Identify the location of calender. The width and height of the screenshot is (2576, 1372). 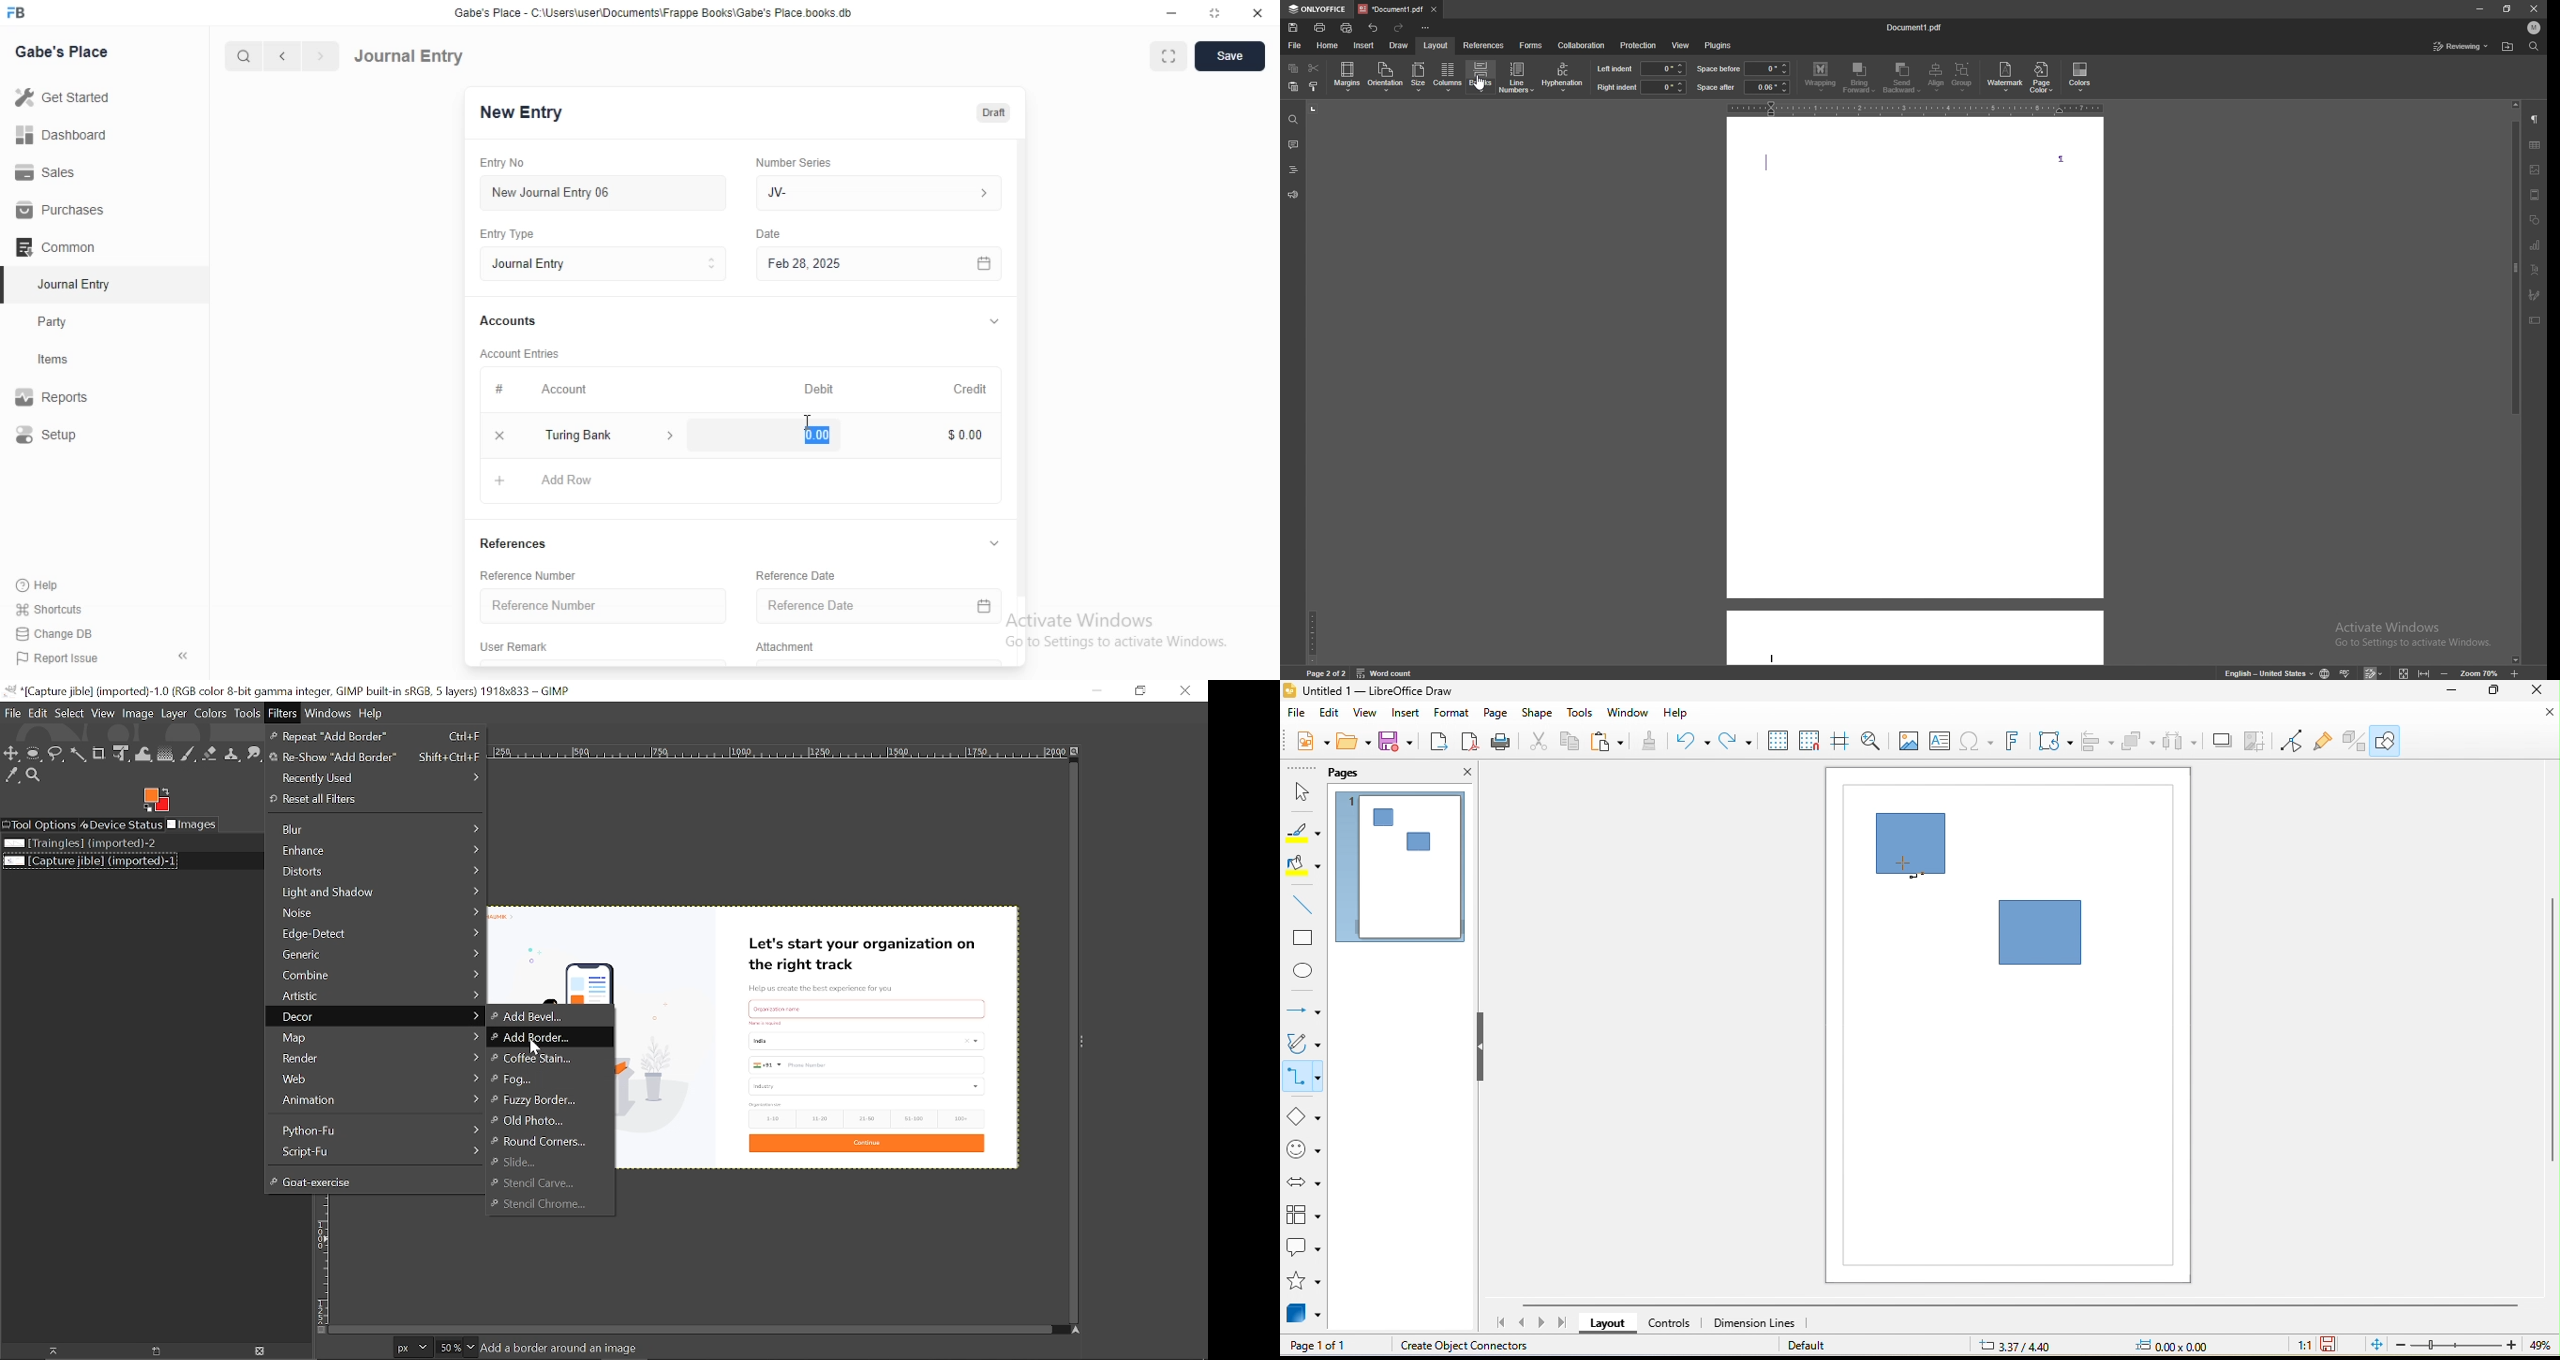
(984, 263).